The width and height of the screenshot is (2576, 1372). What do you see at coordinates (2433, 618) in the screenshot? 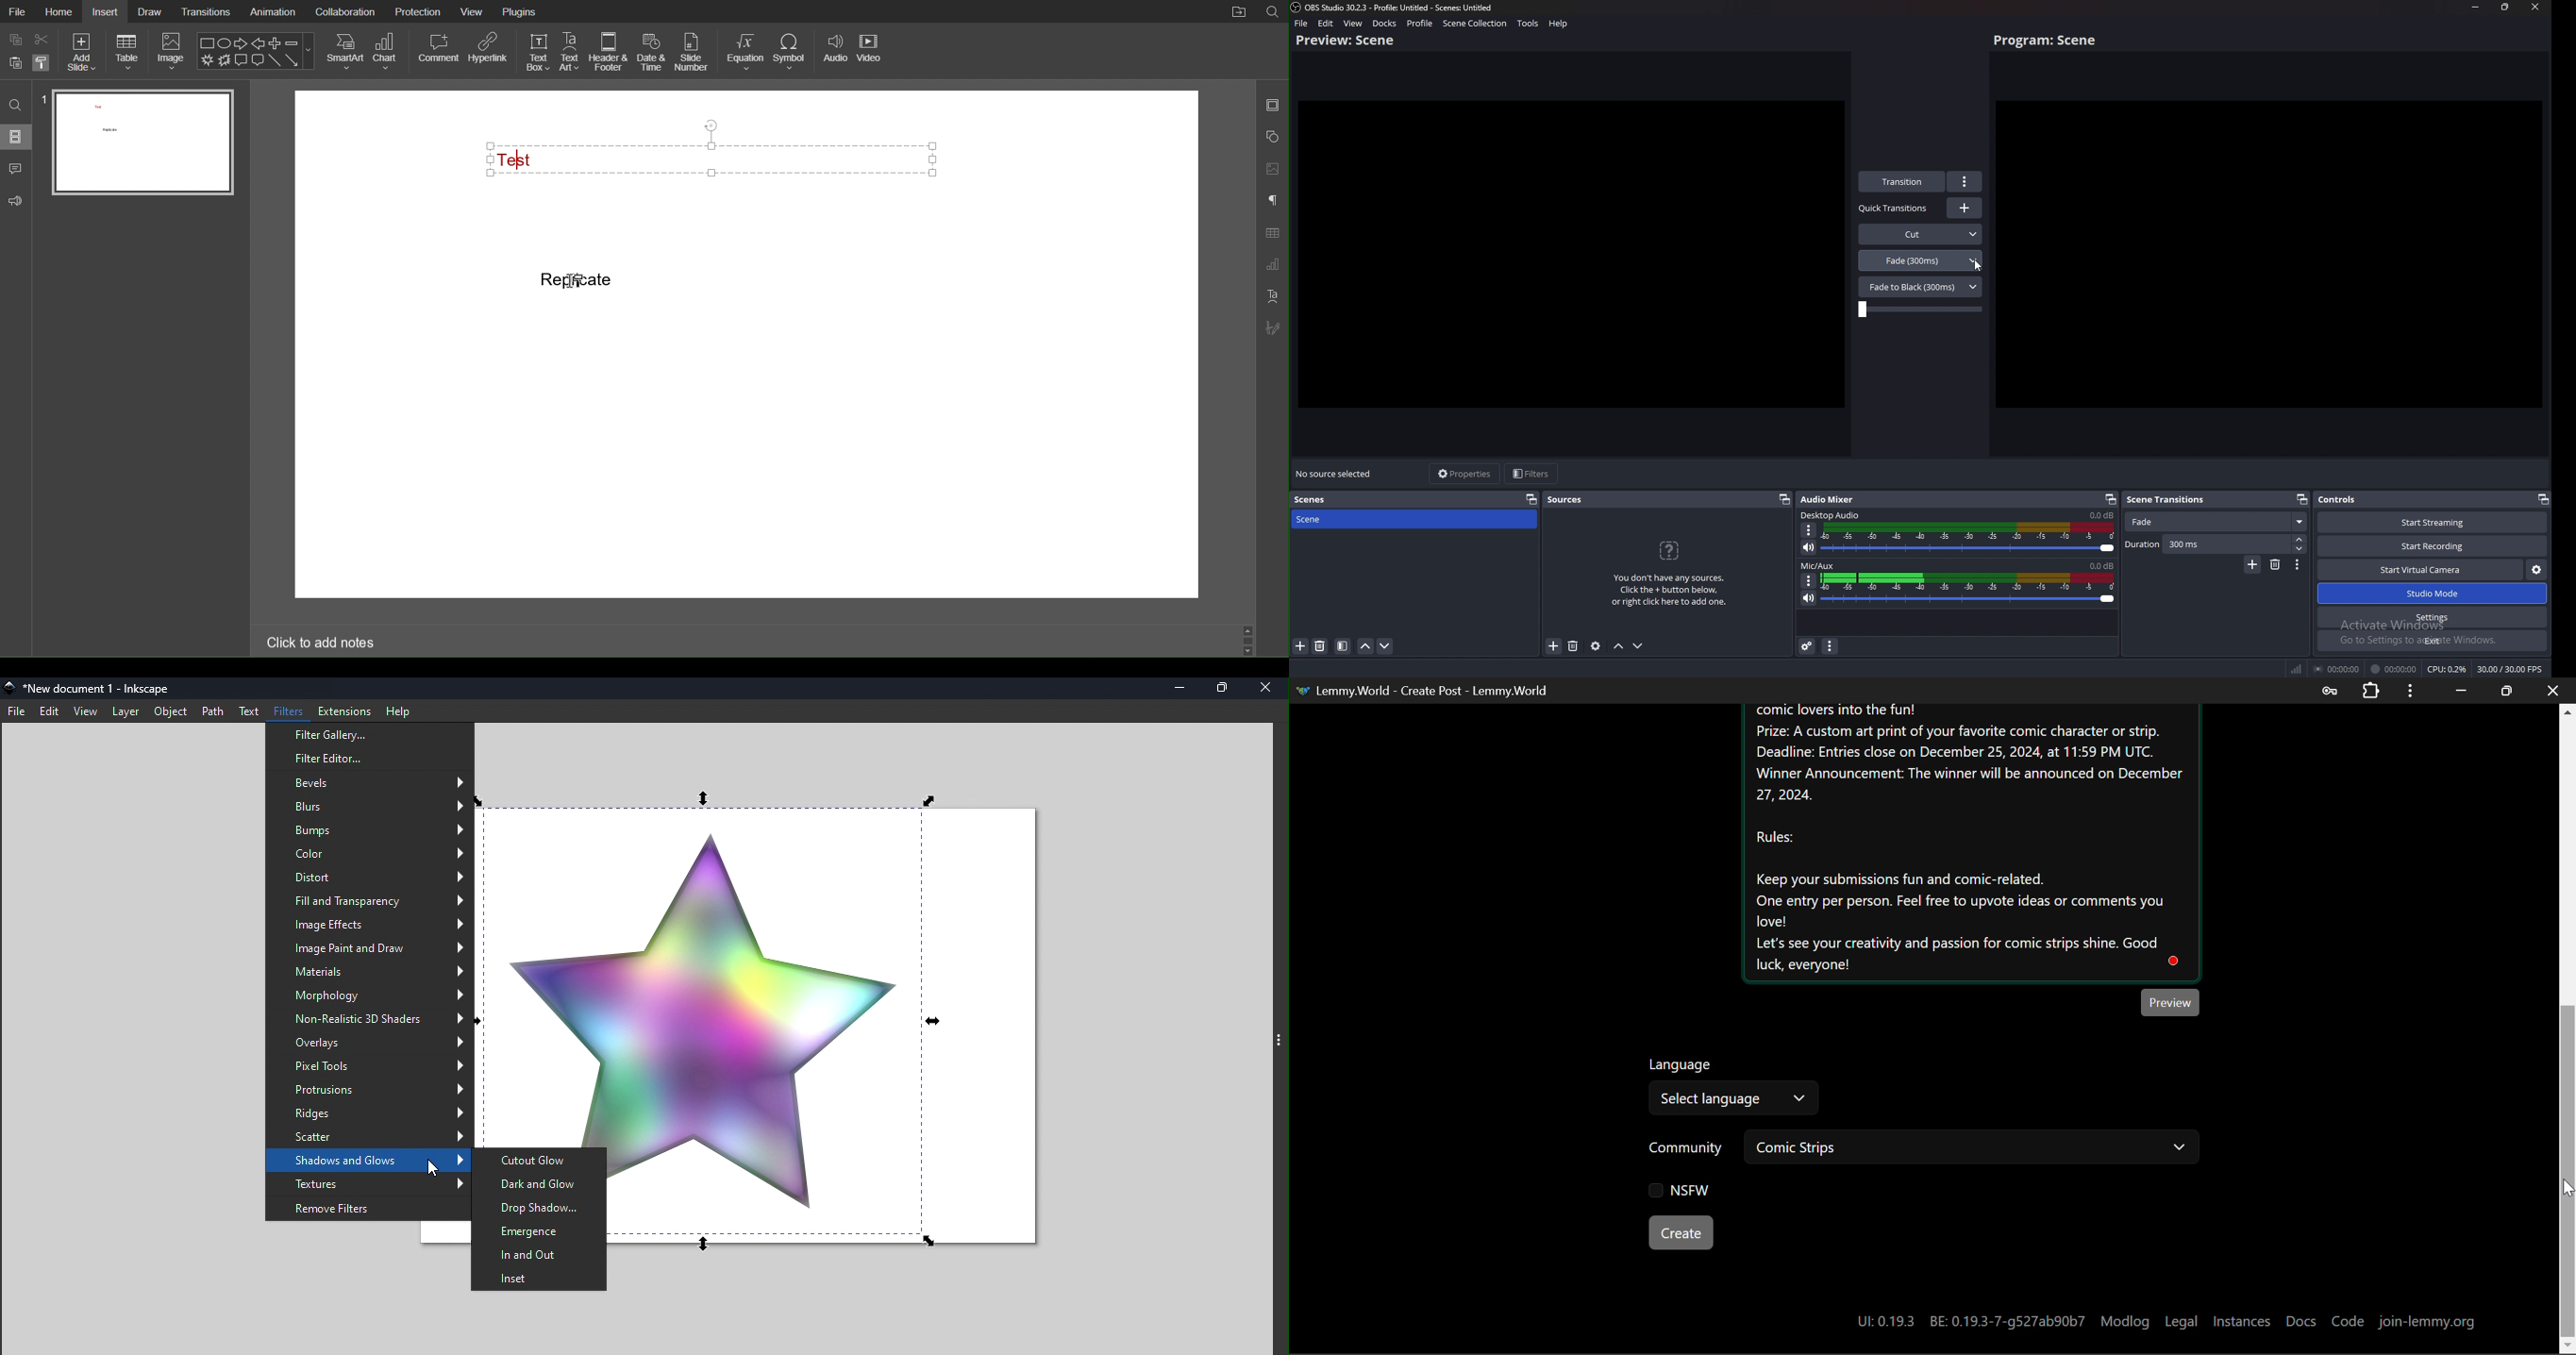
I see `Settings` at bounding box center [2433, 618].